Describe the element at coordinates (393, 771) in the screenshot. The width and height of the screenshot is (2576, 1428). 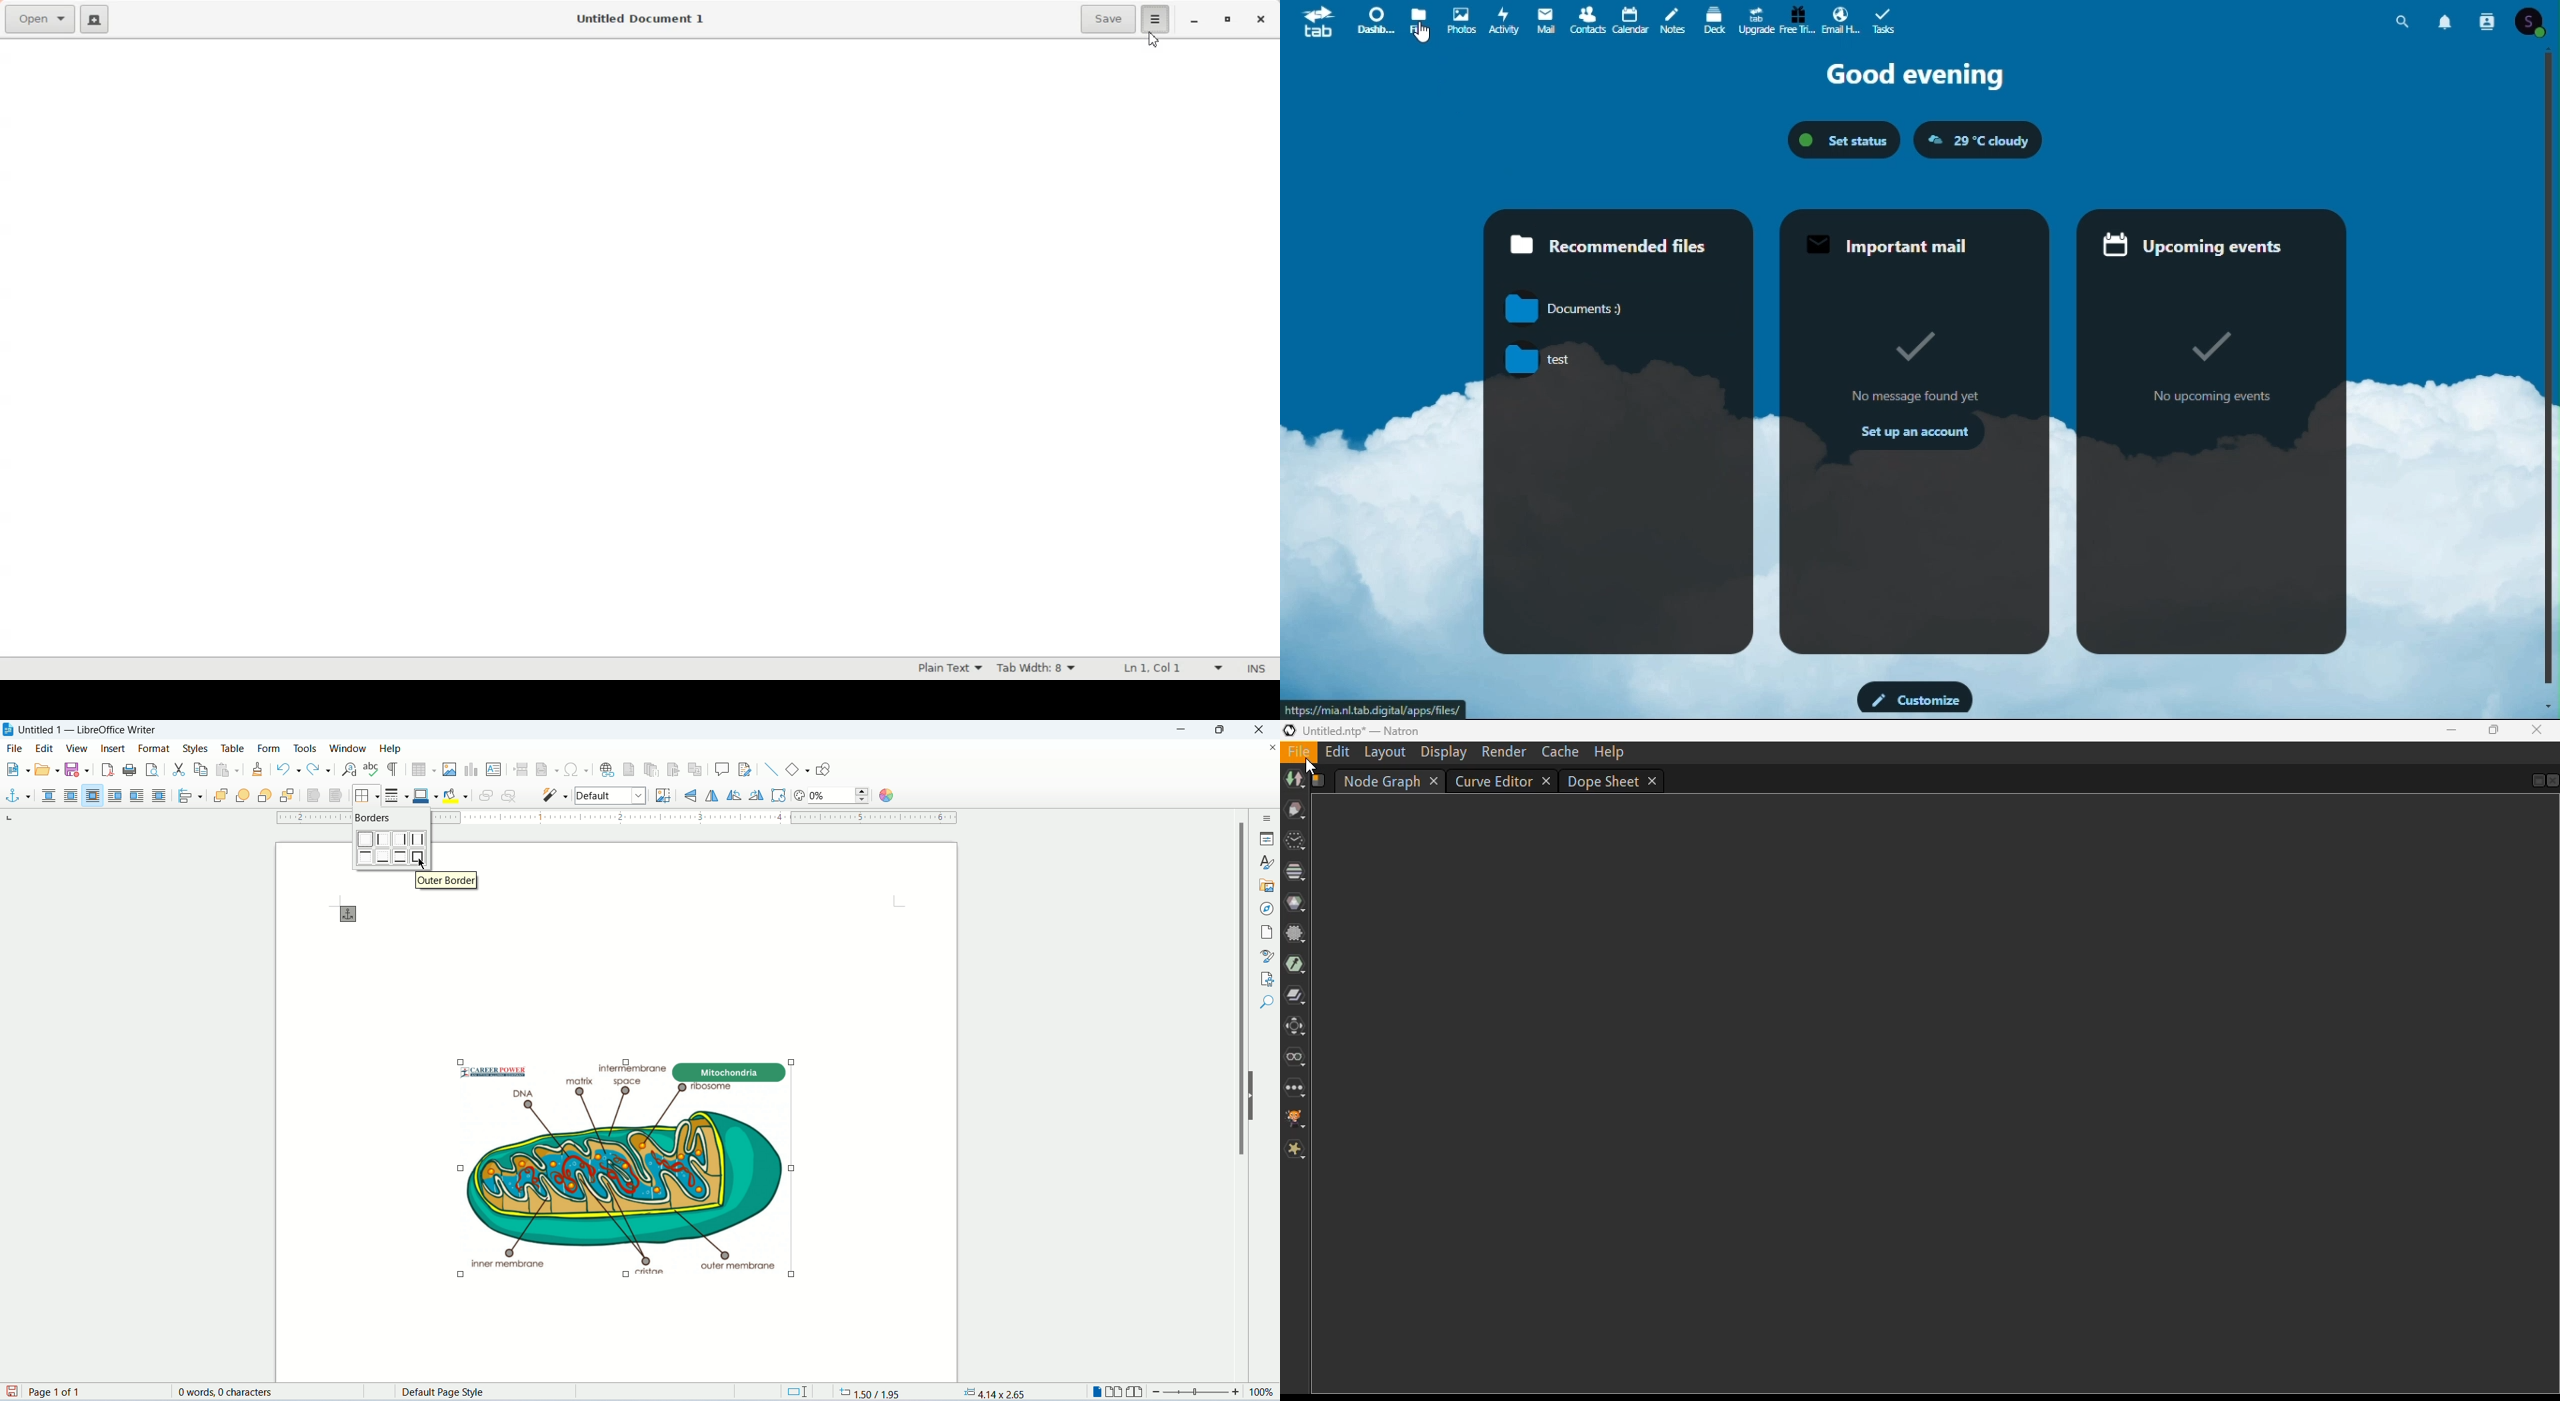
I see `formatting marks` at that location.